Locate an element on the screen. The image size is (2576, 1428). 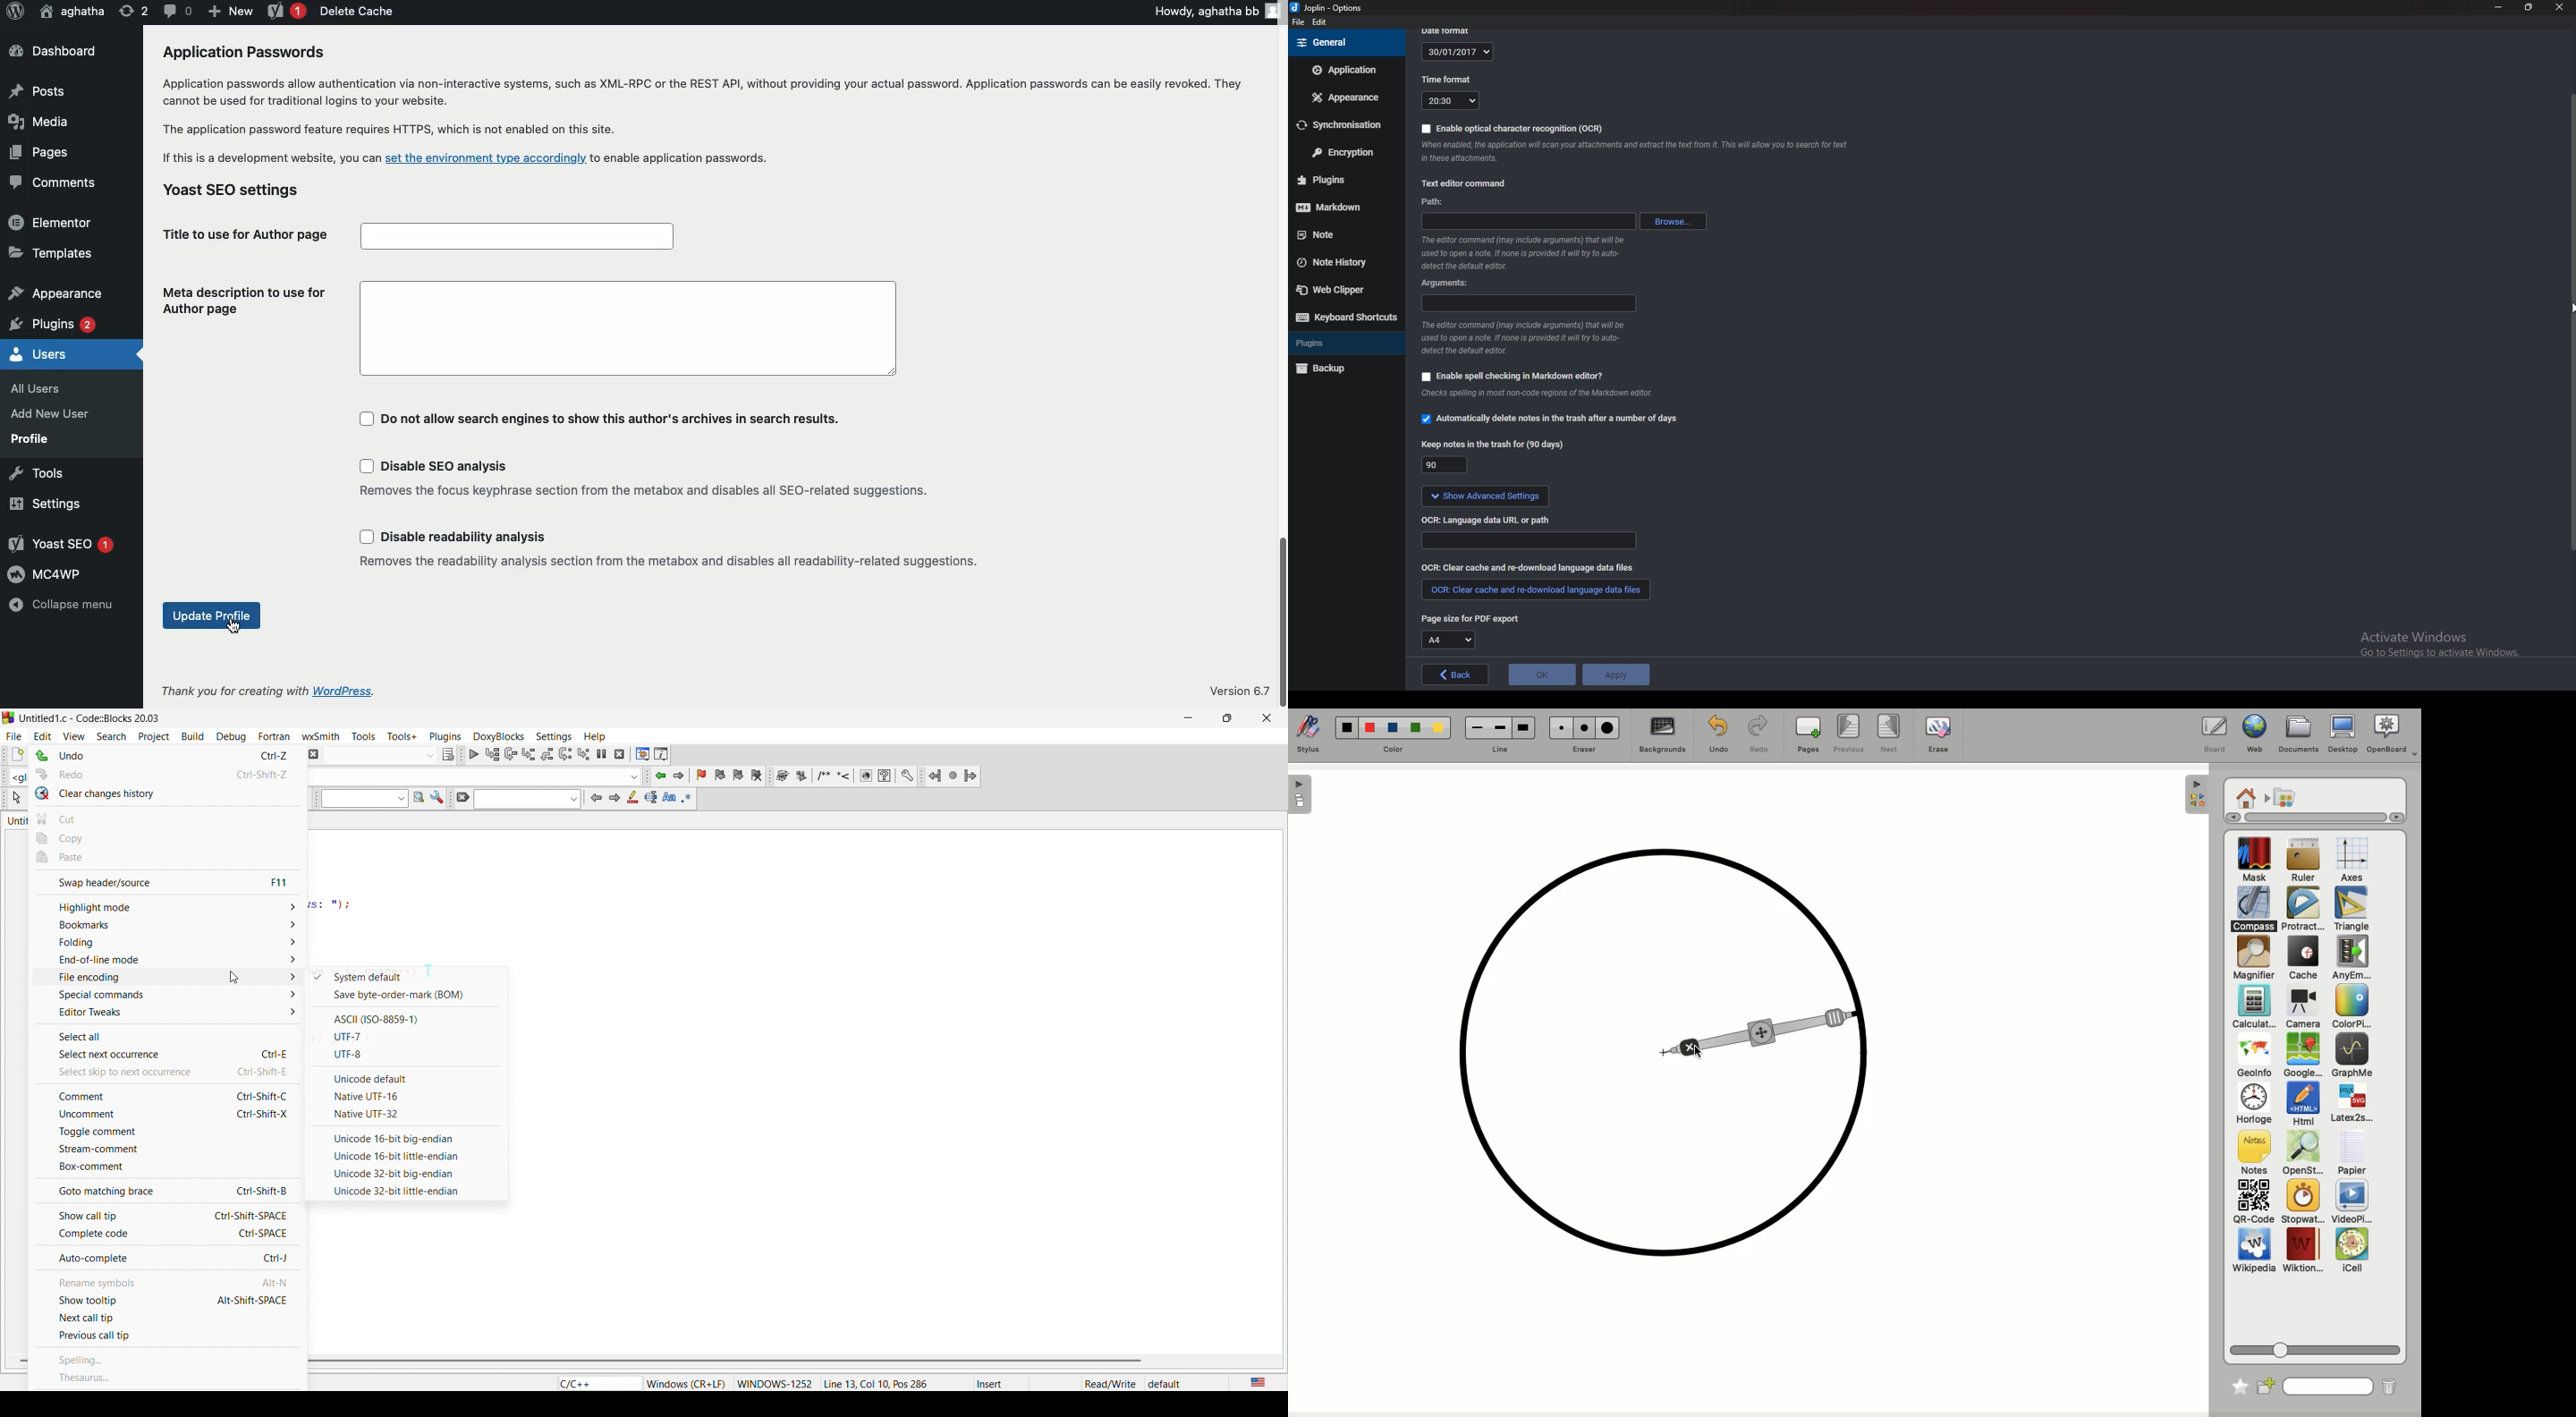
Text editor command is located at coordinates (1466, 184).